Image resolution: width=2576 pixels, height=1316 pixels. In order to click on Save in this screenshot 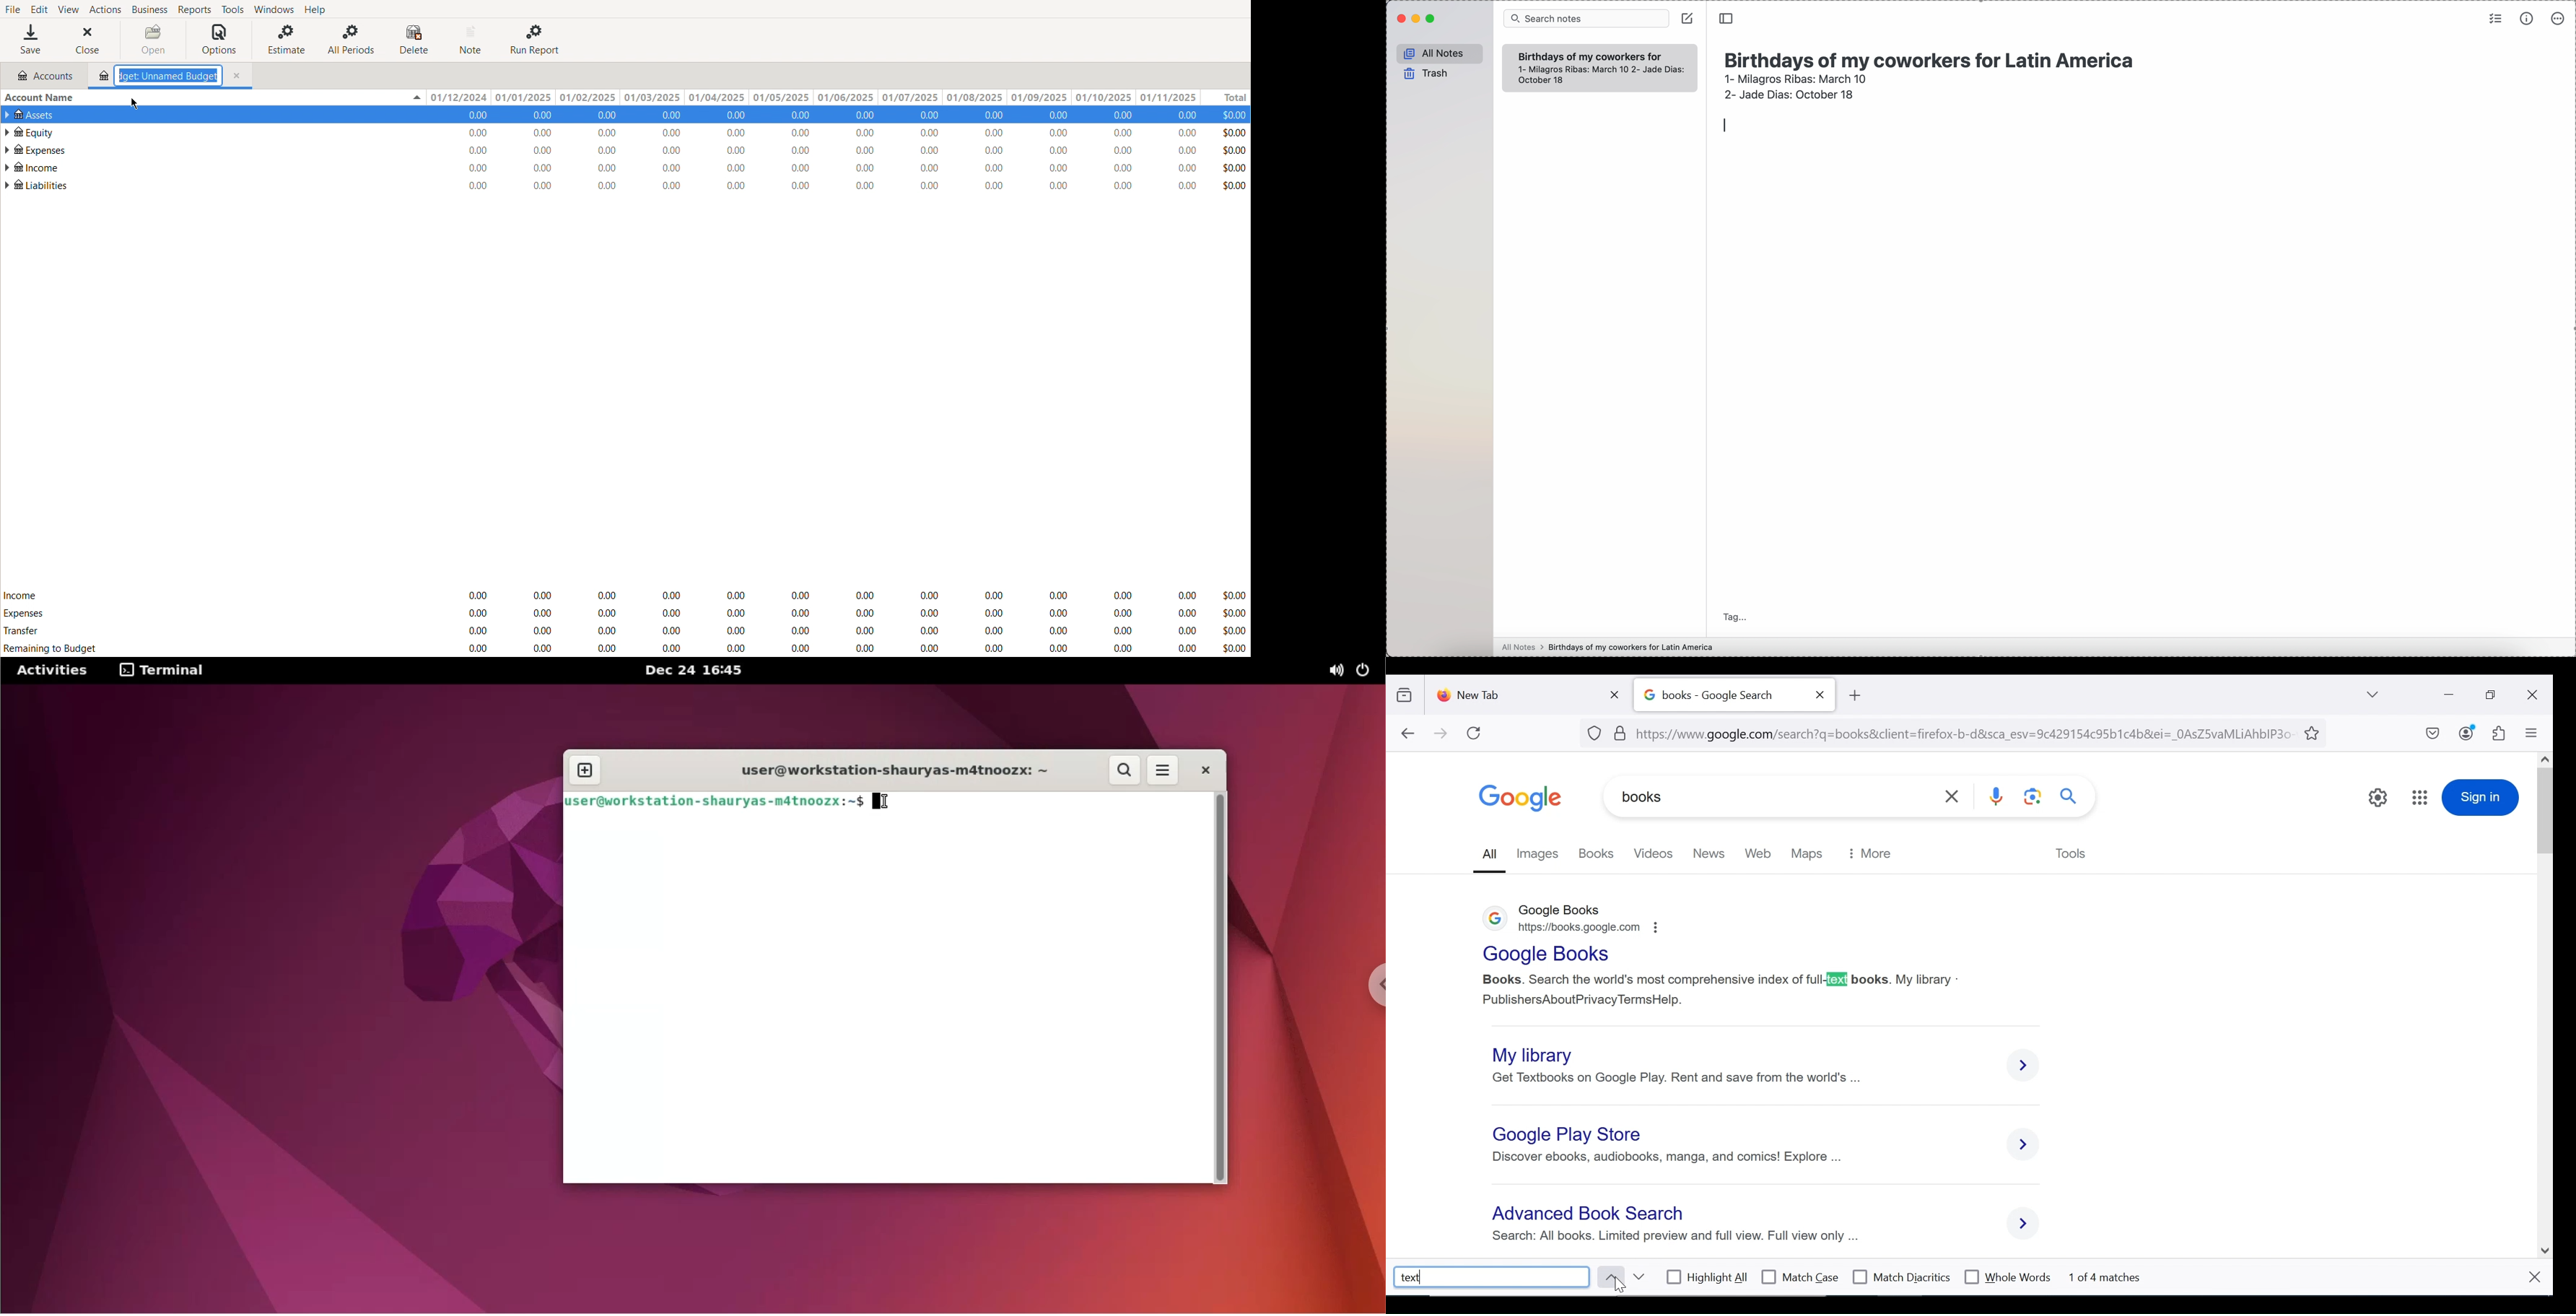, I will do `click(31, 39)`.